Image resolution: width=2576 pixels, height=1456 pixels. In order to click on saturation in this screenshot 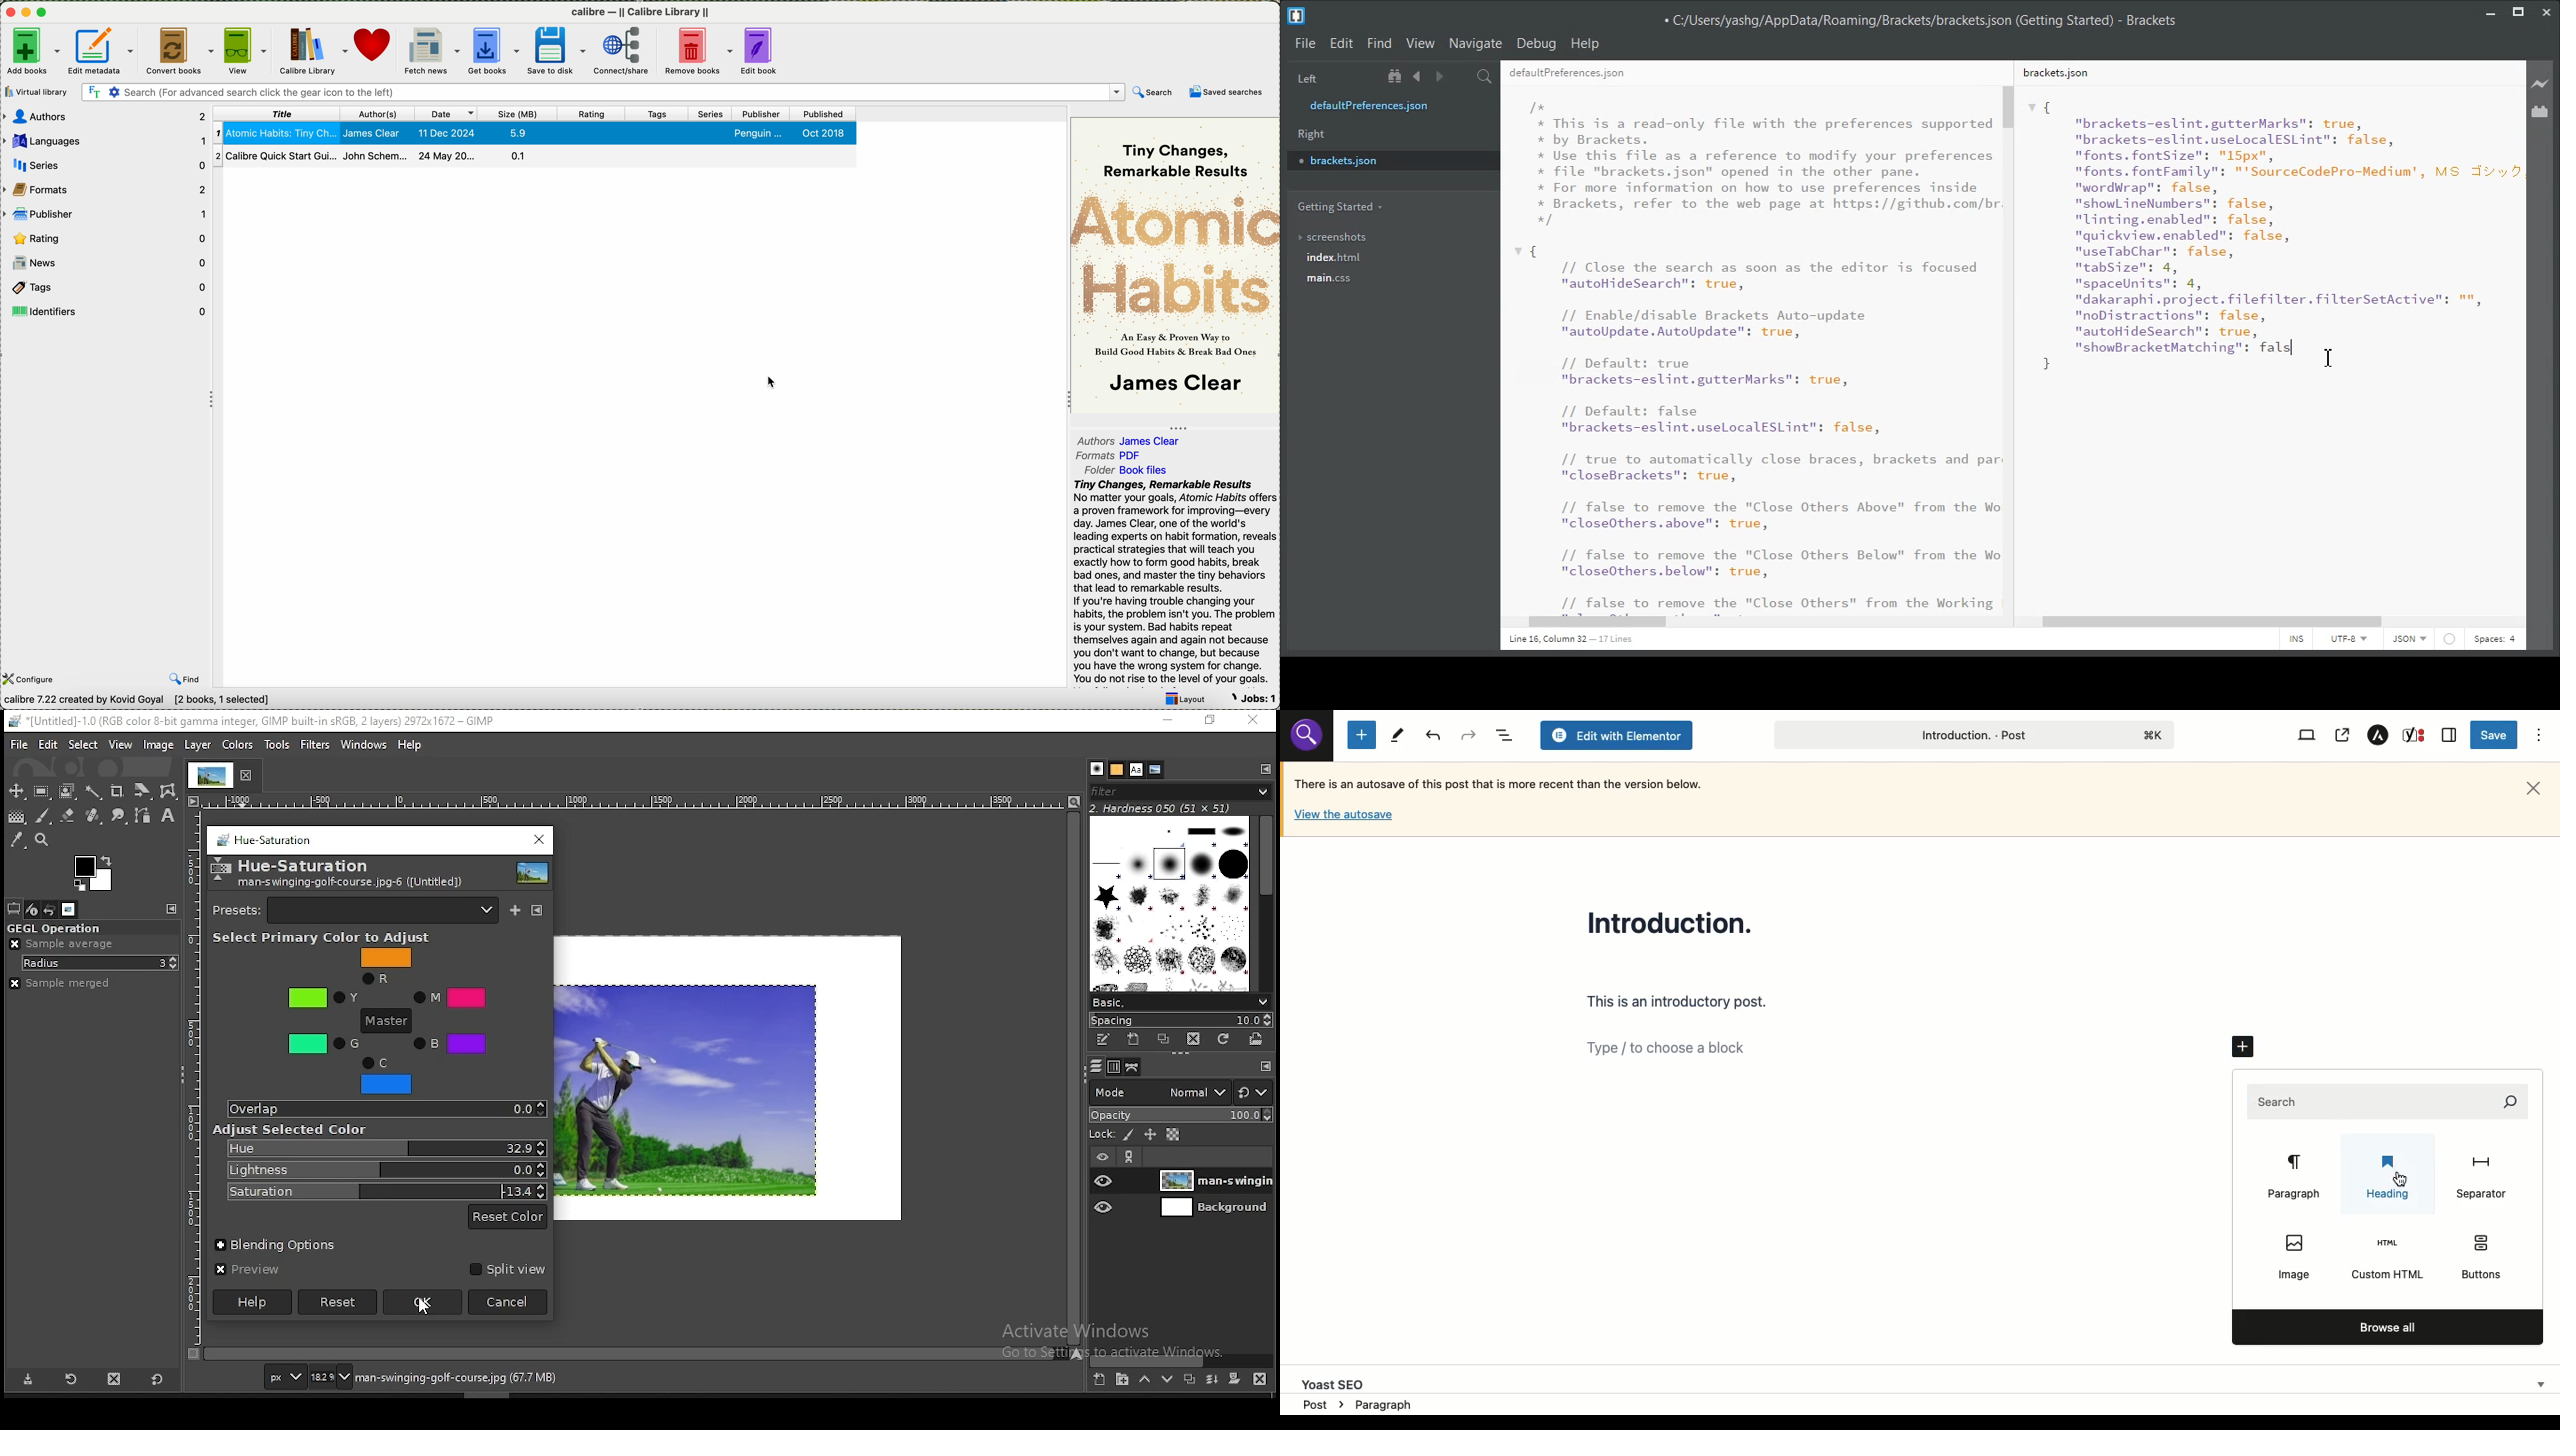, I will do `click(384, 1191)`.